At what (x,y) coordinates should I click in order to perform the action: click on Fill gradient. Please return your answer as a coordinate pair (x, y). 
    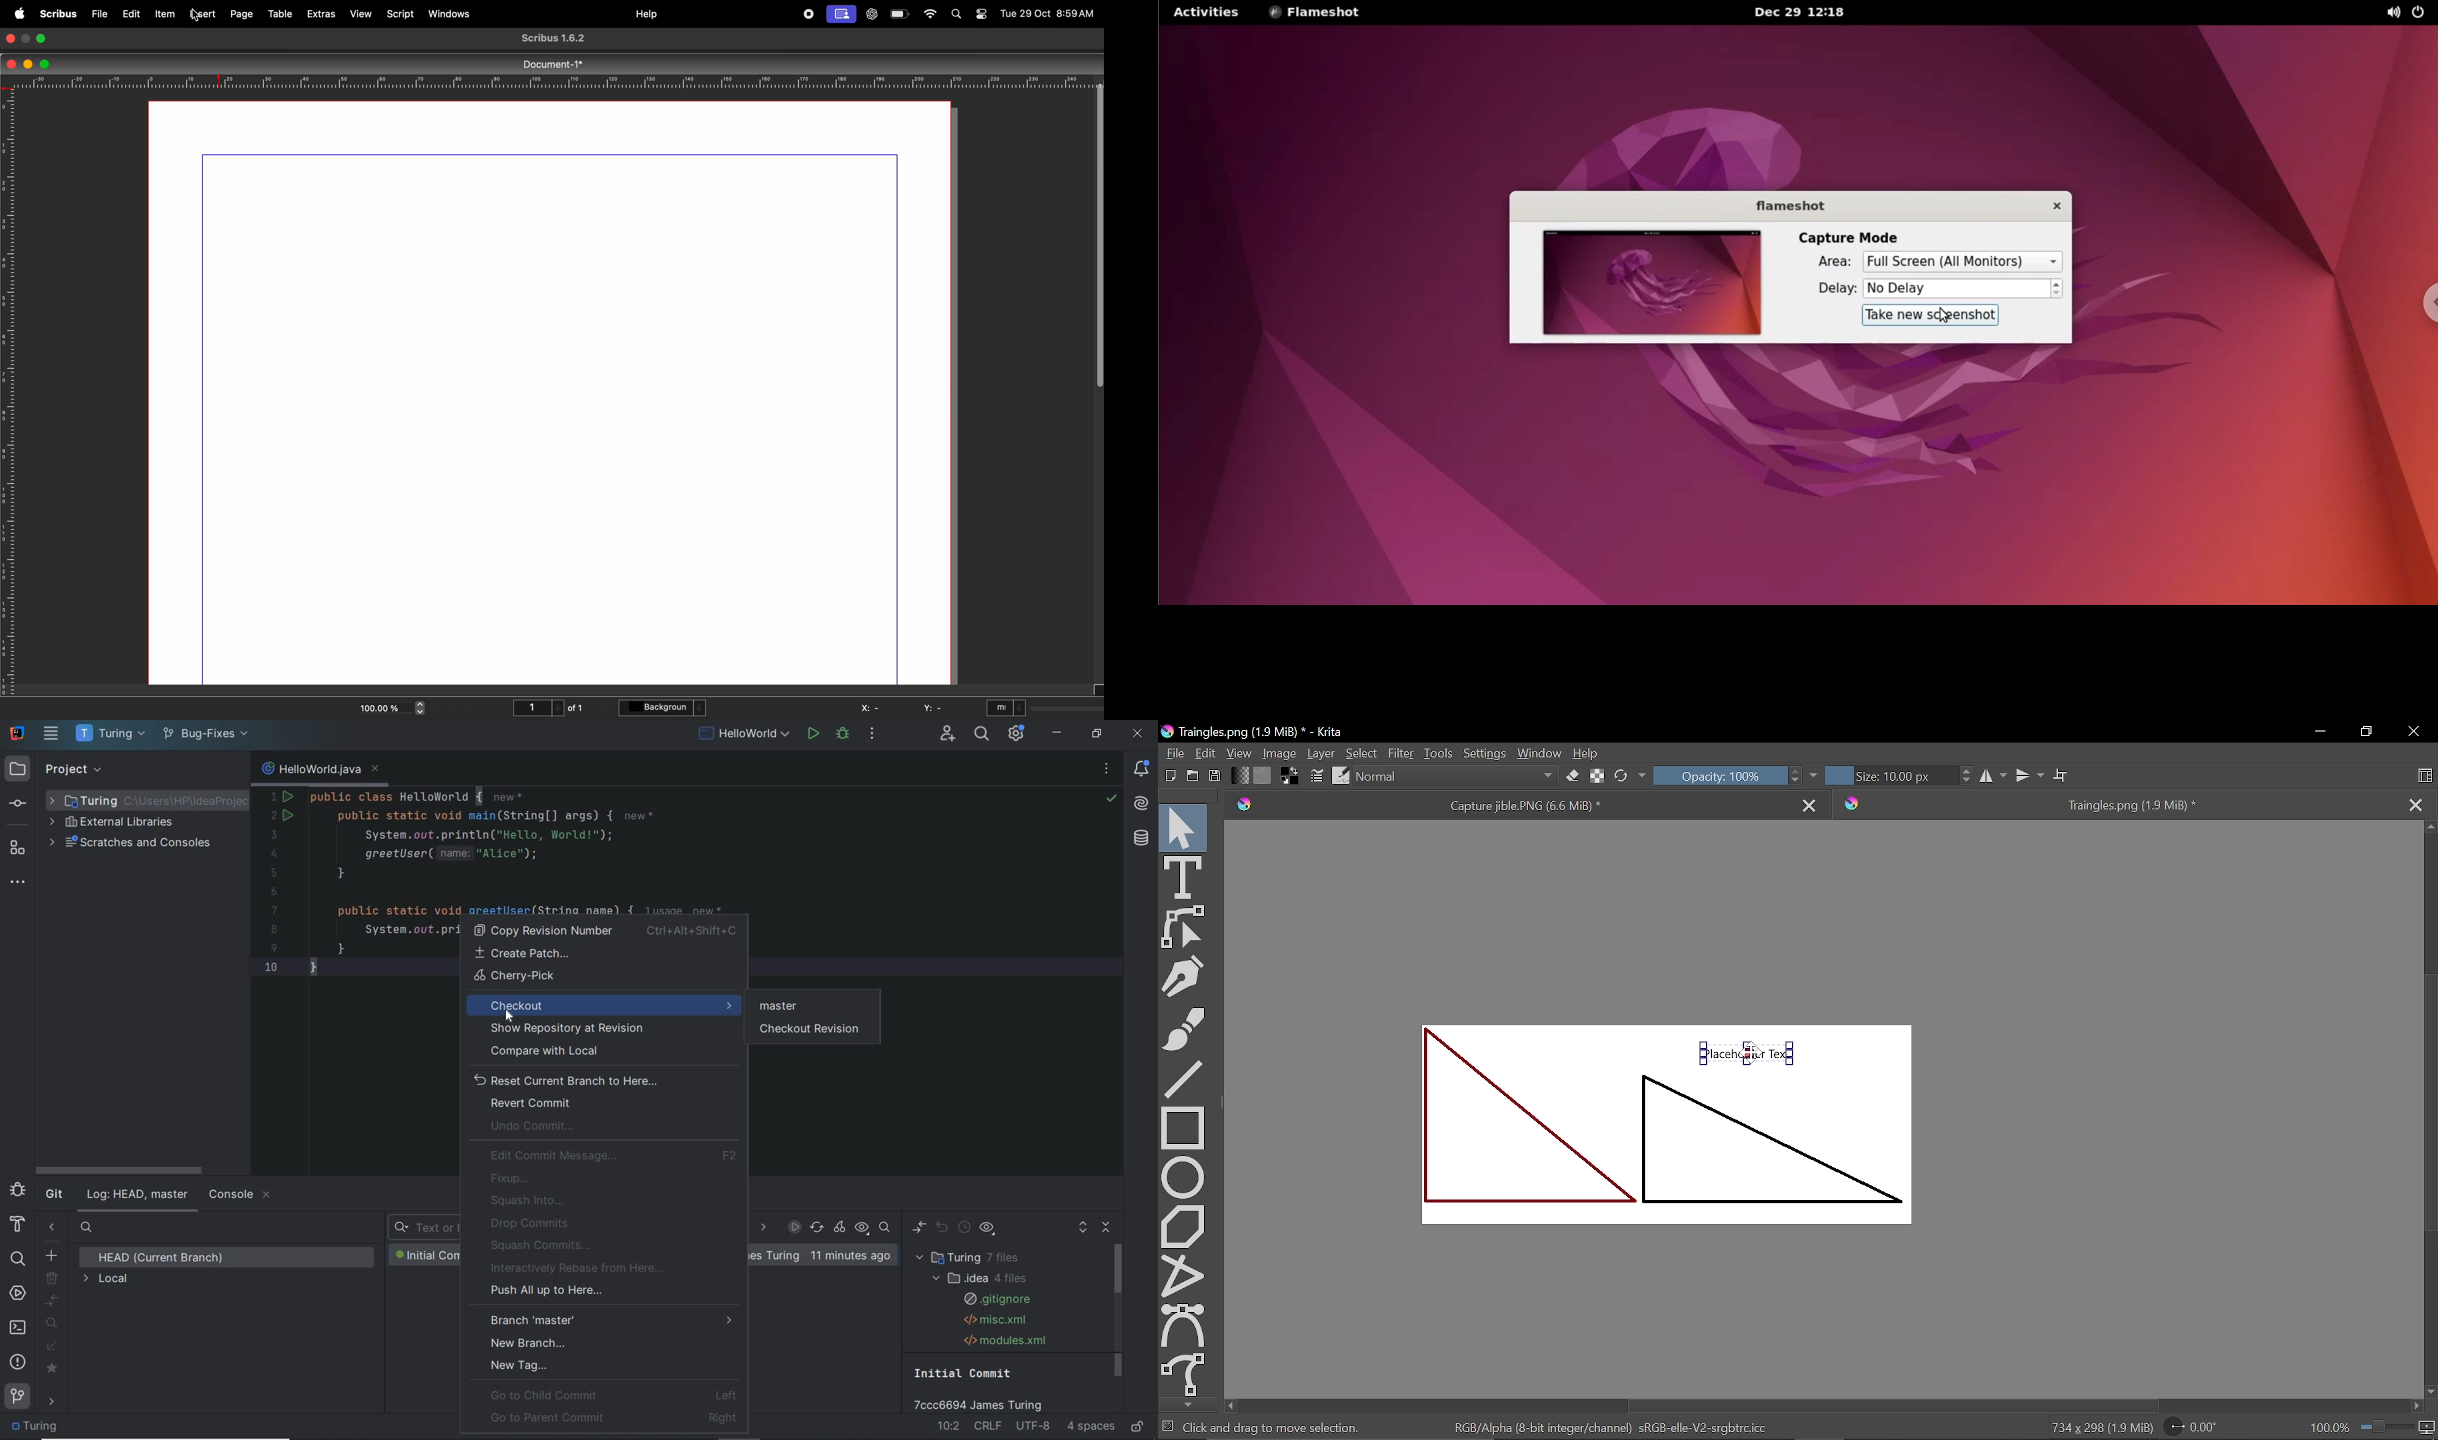
    Looking at the image, I should click on (1241, 776).